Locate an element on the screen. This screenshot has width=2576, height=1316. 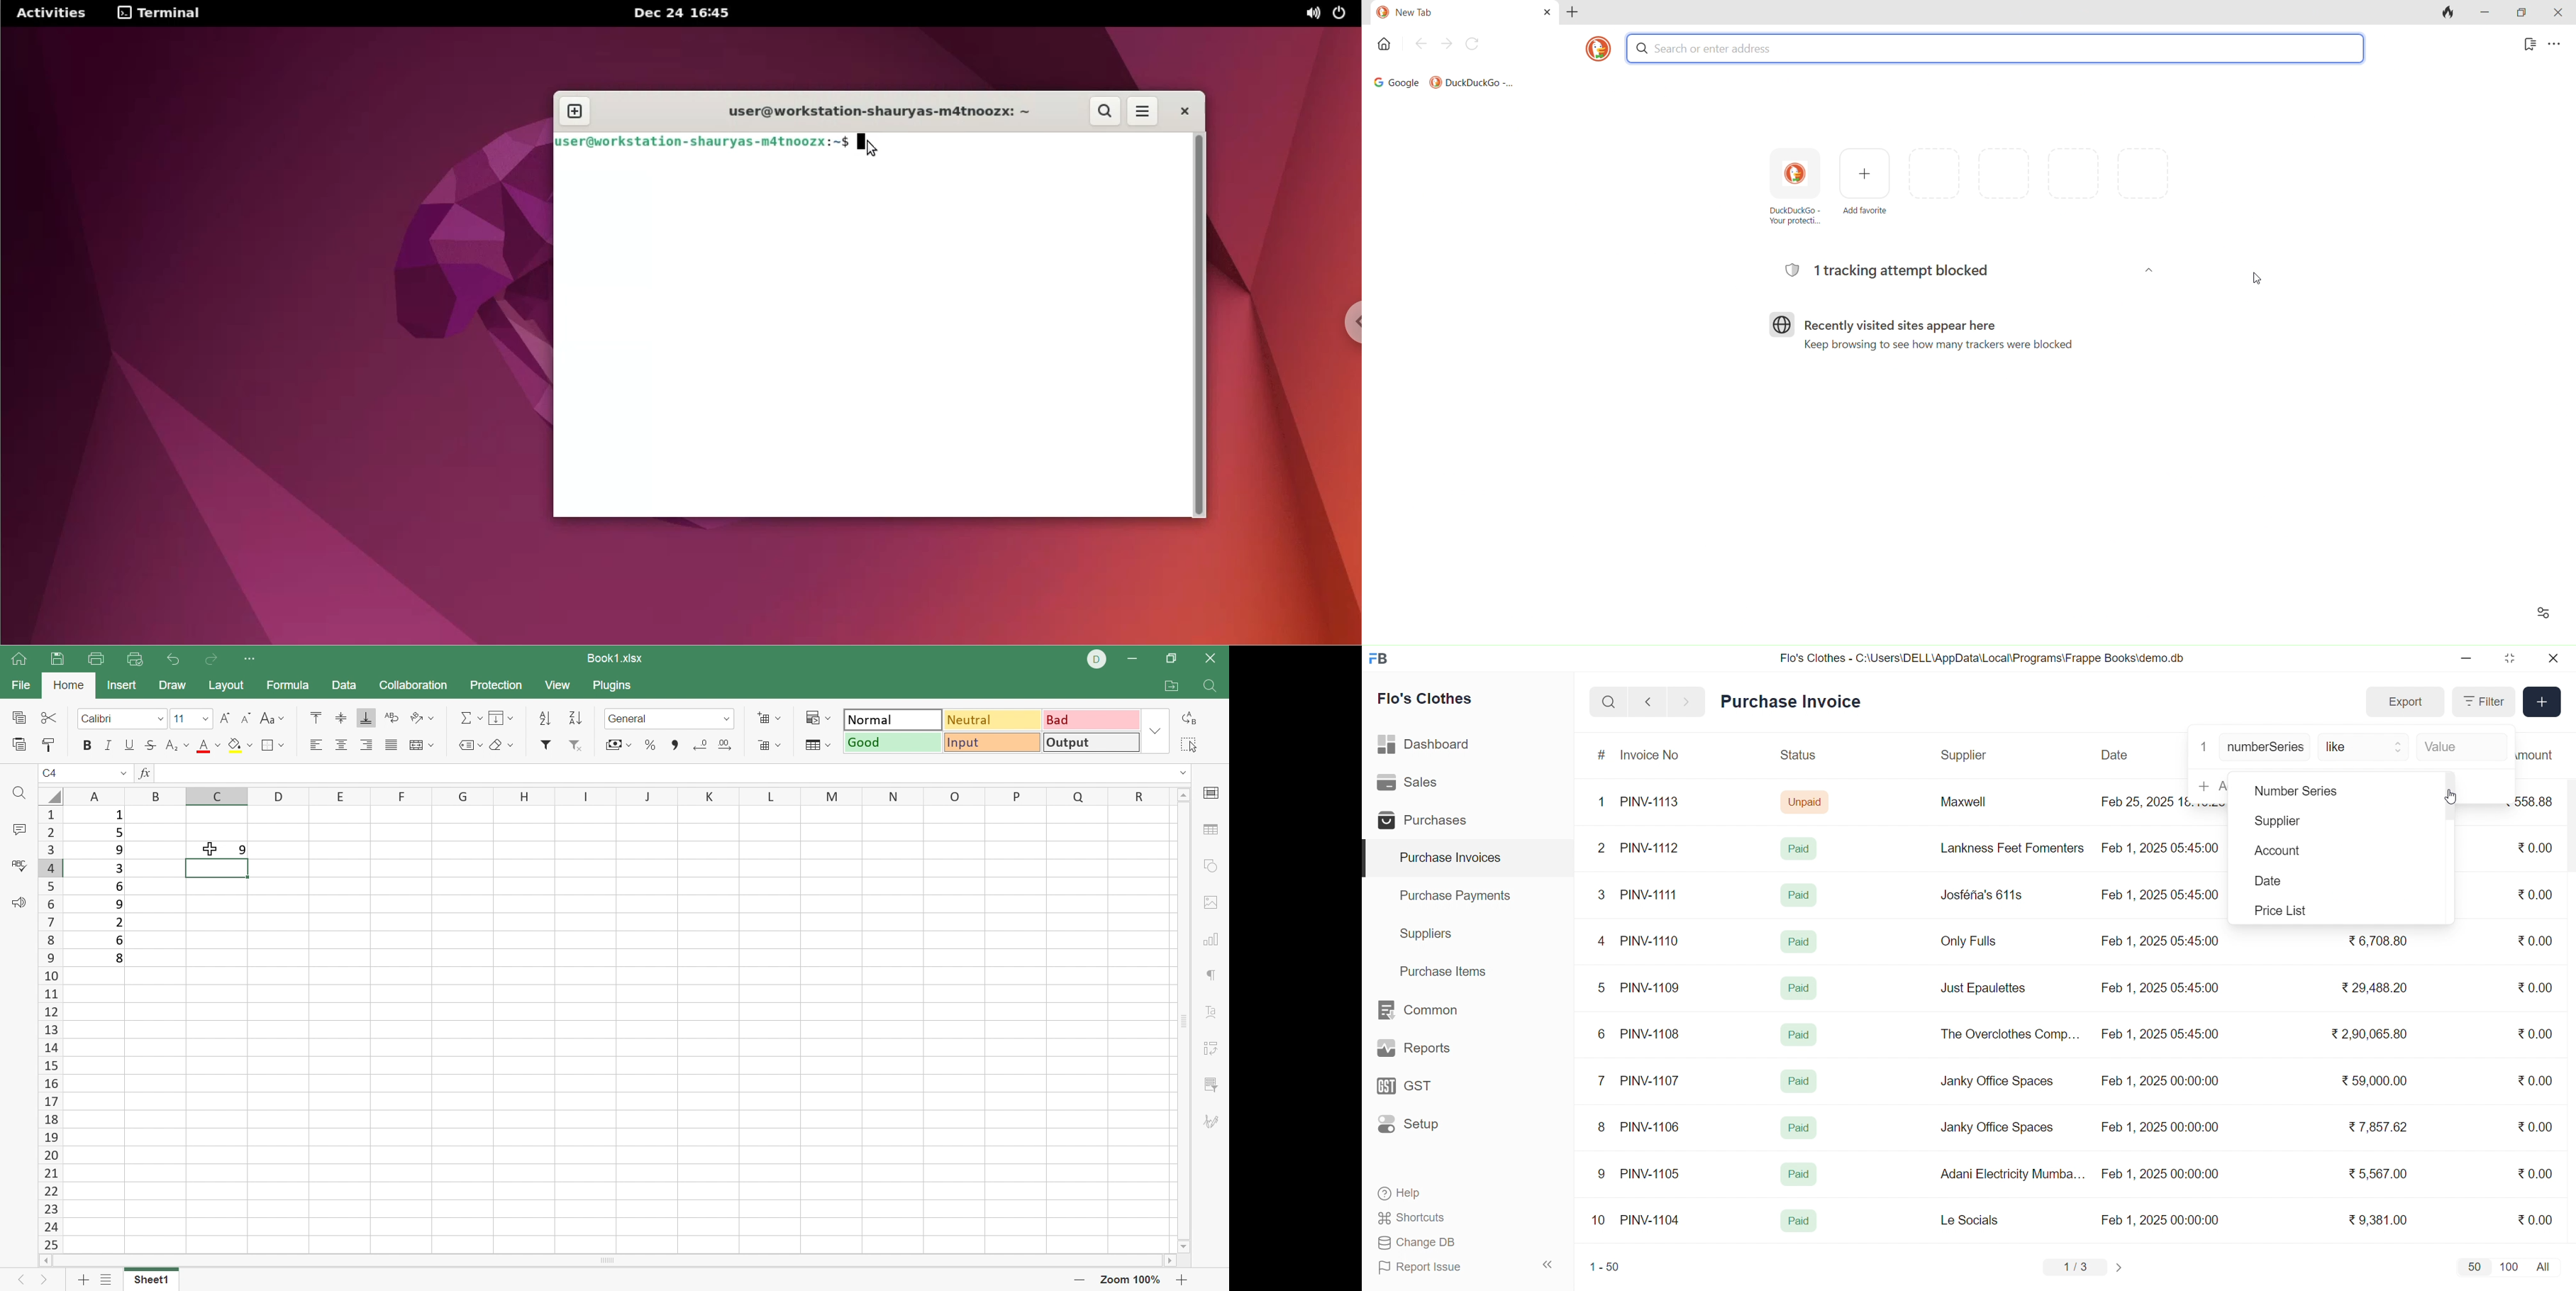
₹558.88 is located at coordinates (2540, 801).